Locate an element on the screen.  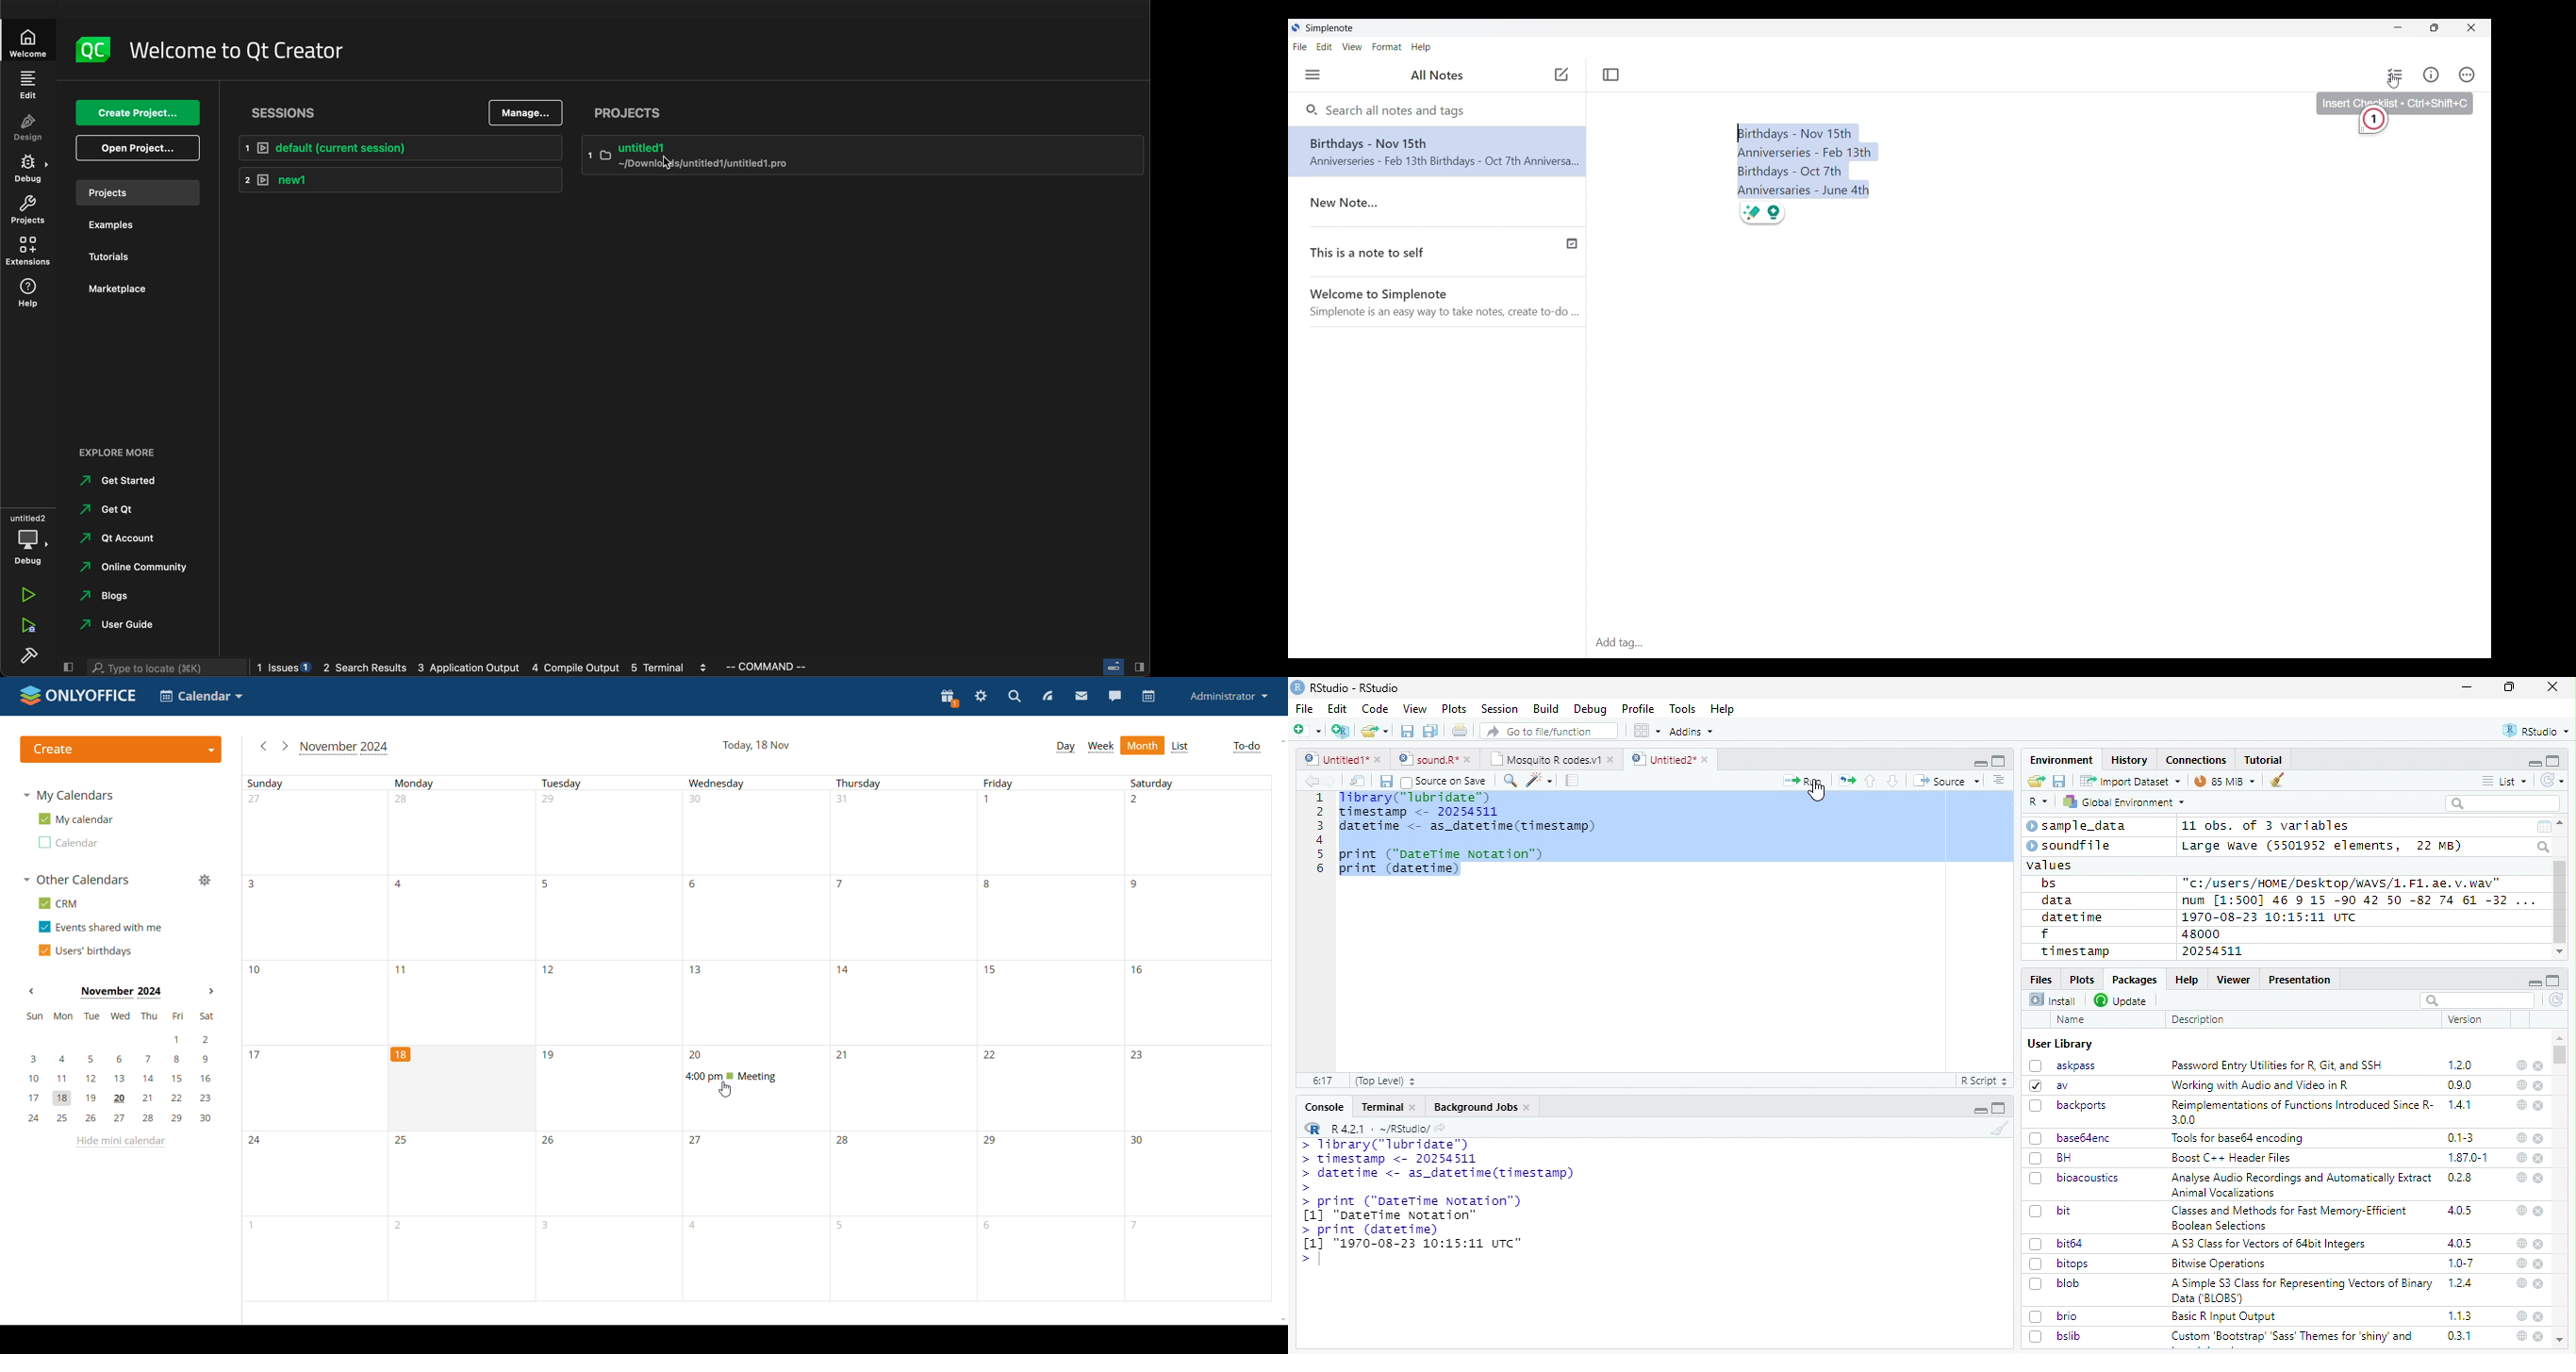
Custom ‘Bootstrap’ ‘Sass’ Themes for ‘shiny’ and is located at coordinates (2292, 1339).